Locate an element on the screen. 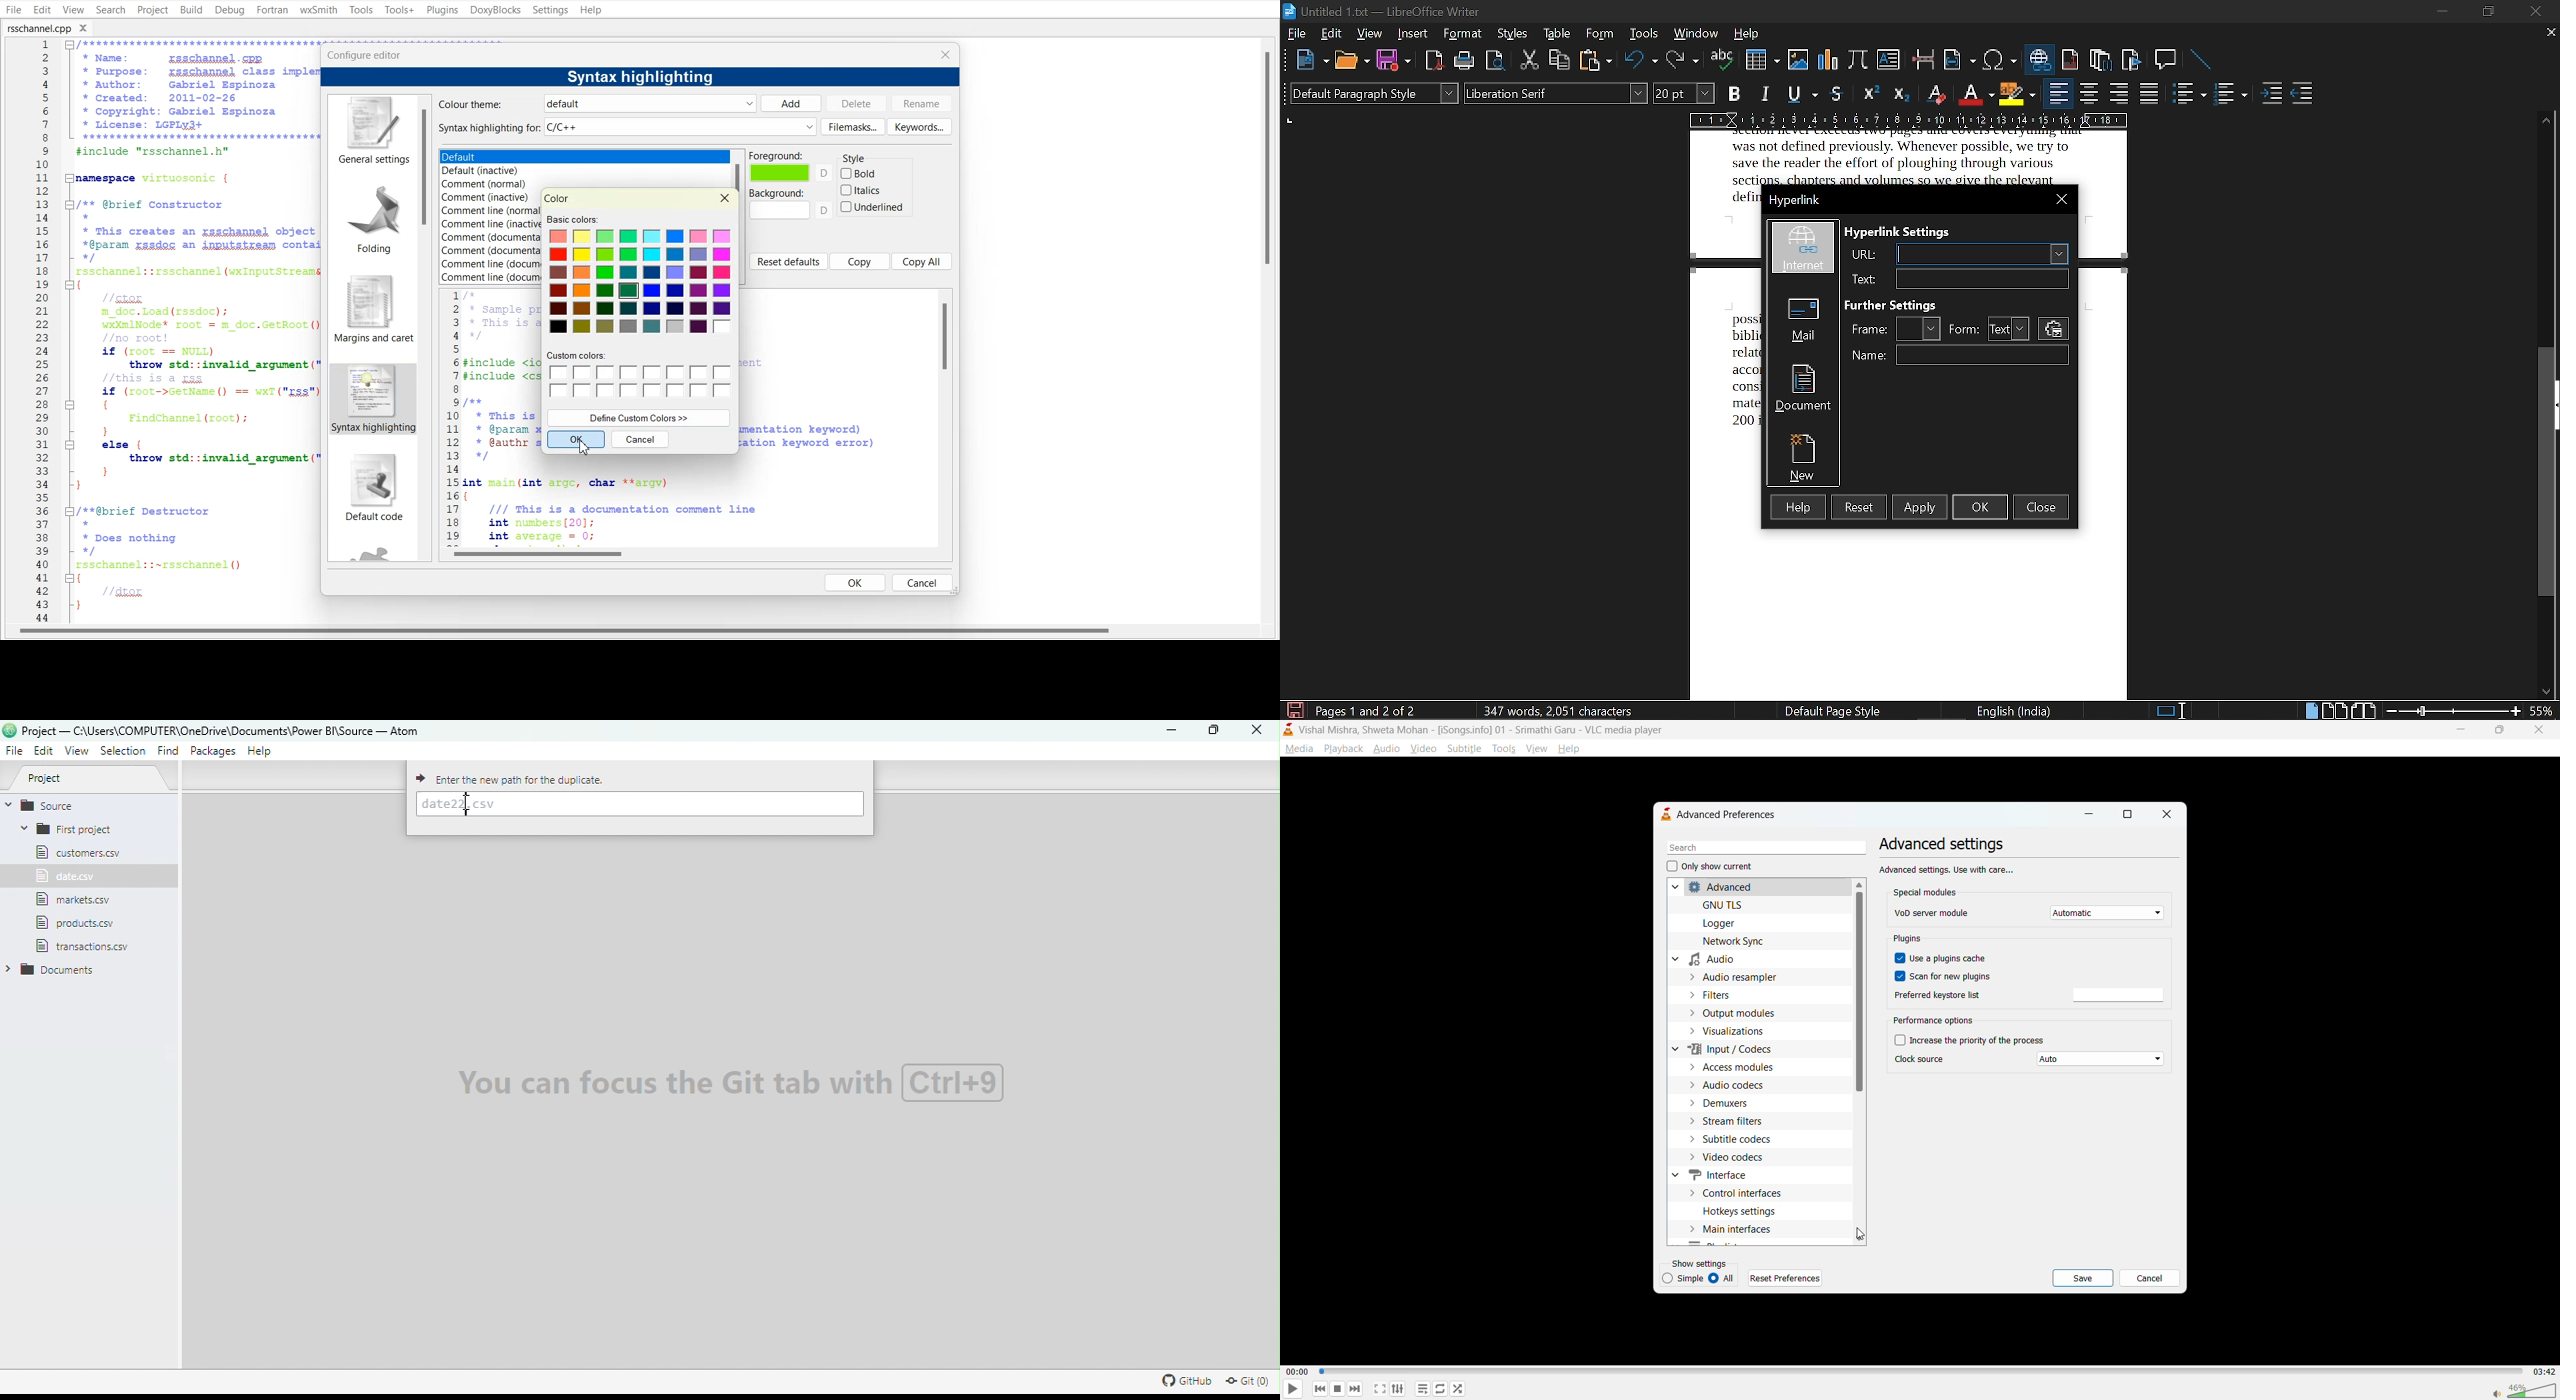 Image resolution: width=2576 pixels, height=1400 pixels. File is located at coordinates (79, 923).